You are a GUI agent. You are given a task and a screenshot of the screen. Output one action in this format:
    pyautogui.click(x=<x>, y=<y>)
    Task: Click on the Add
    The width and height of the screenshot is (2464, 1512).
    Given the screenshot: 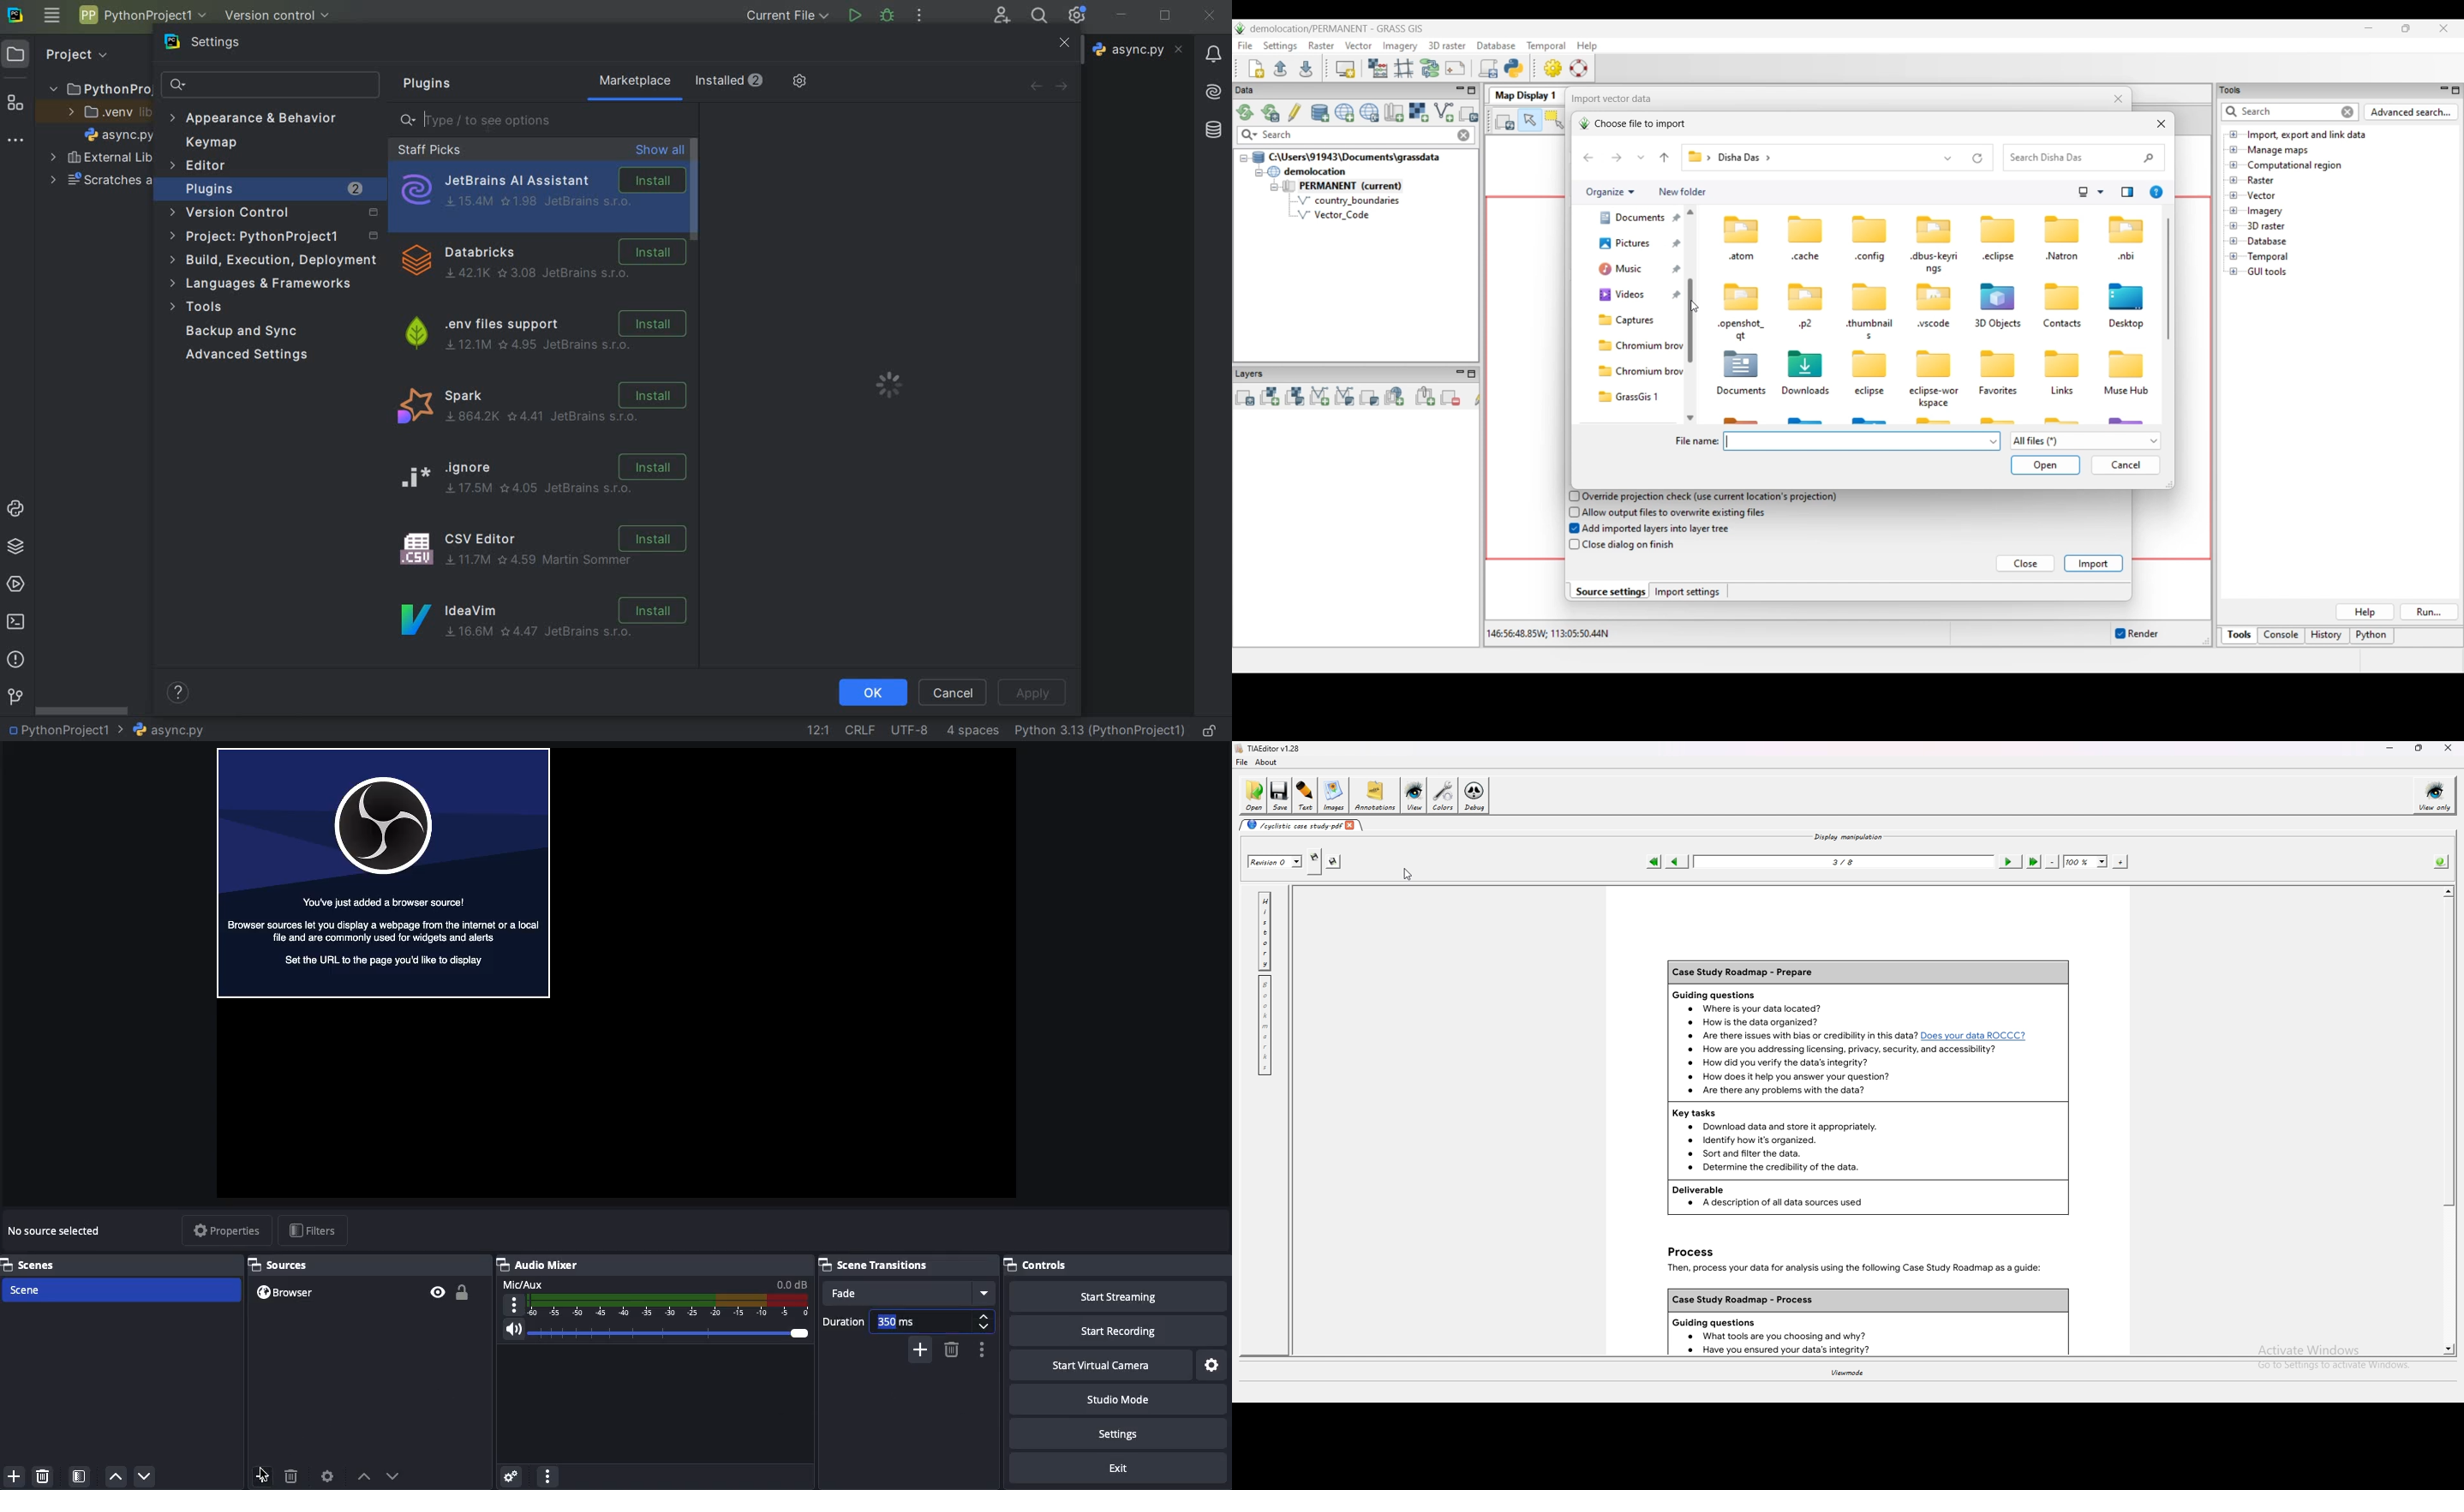 What is the action you would take?
    pyautogui.click(x=263, y=1475)
    